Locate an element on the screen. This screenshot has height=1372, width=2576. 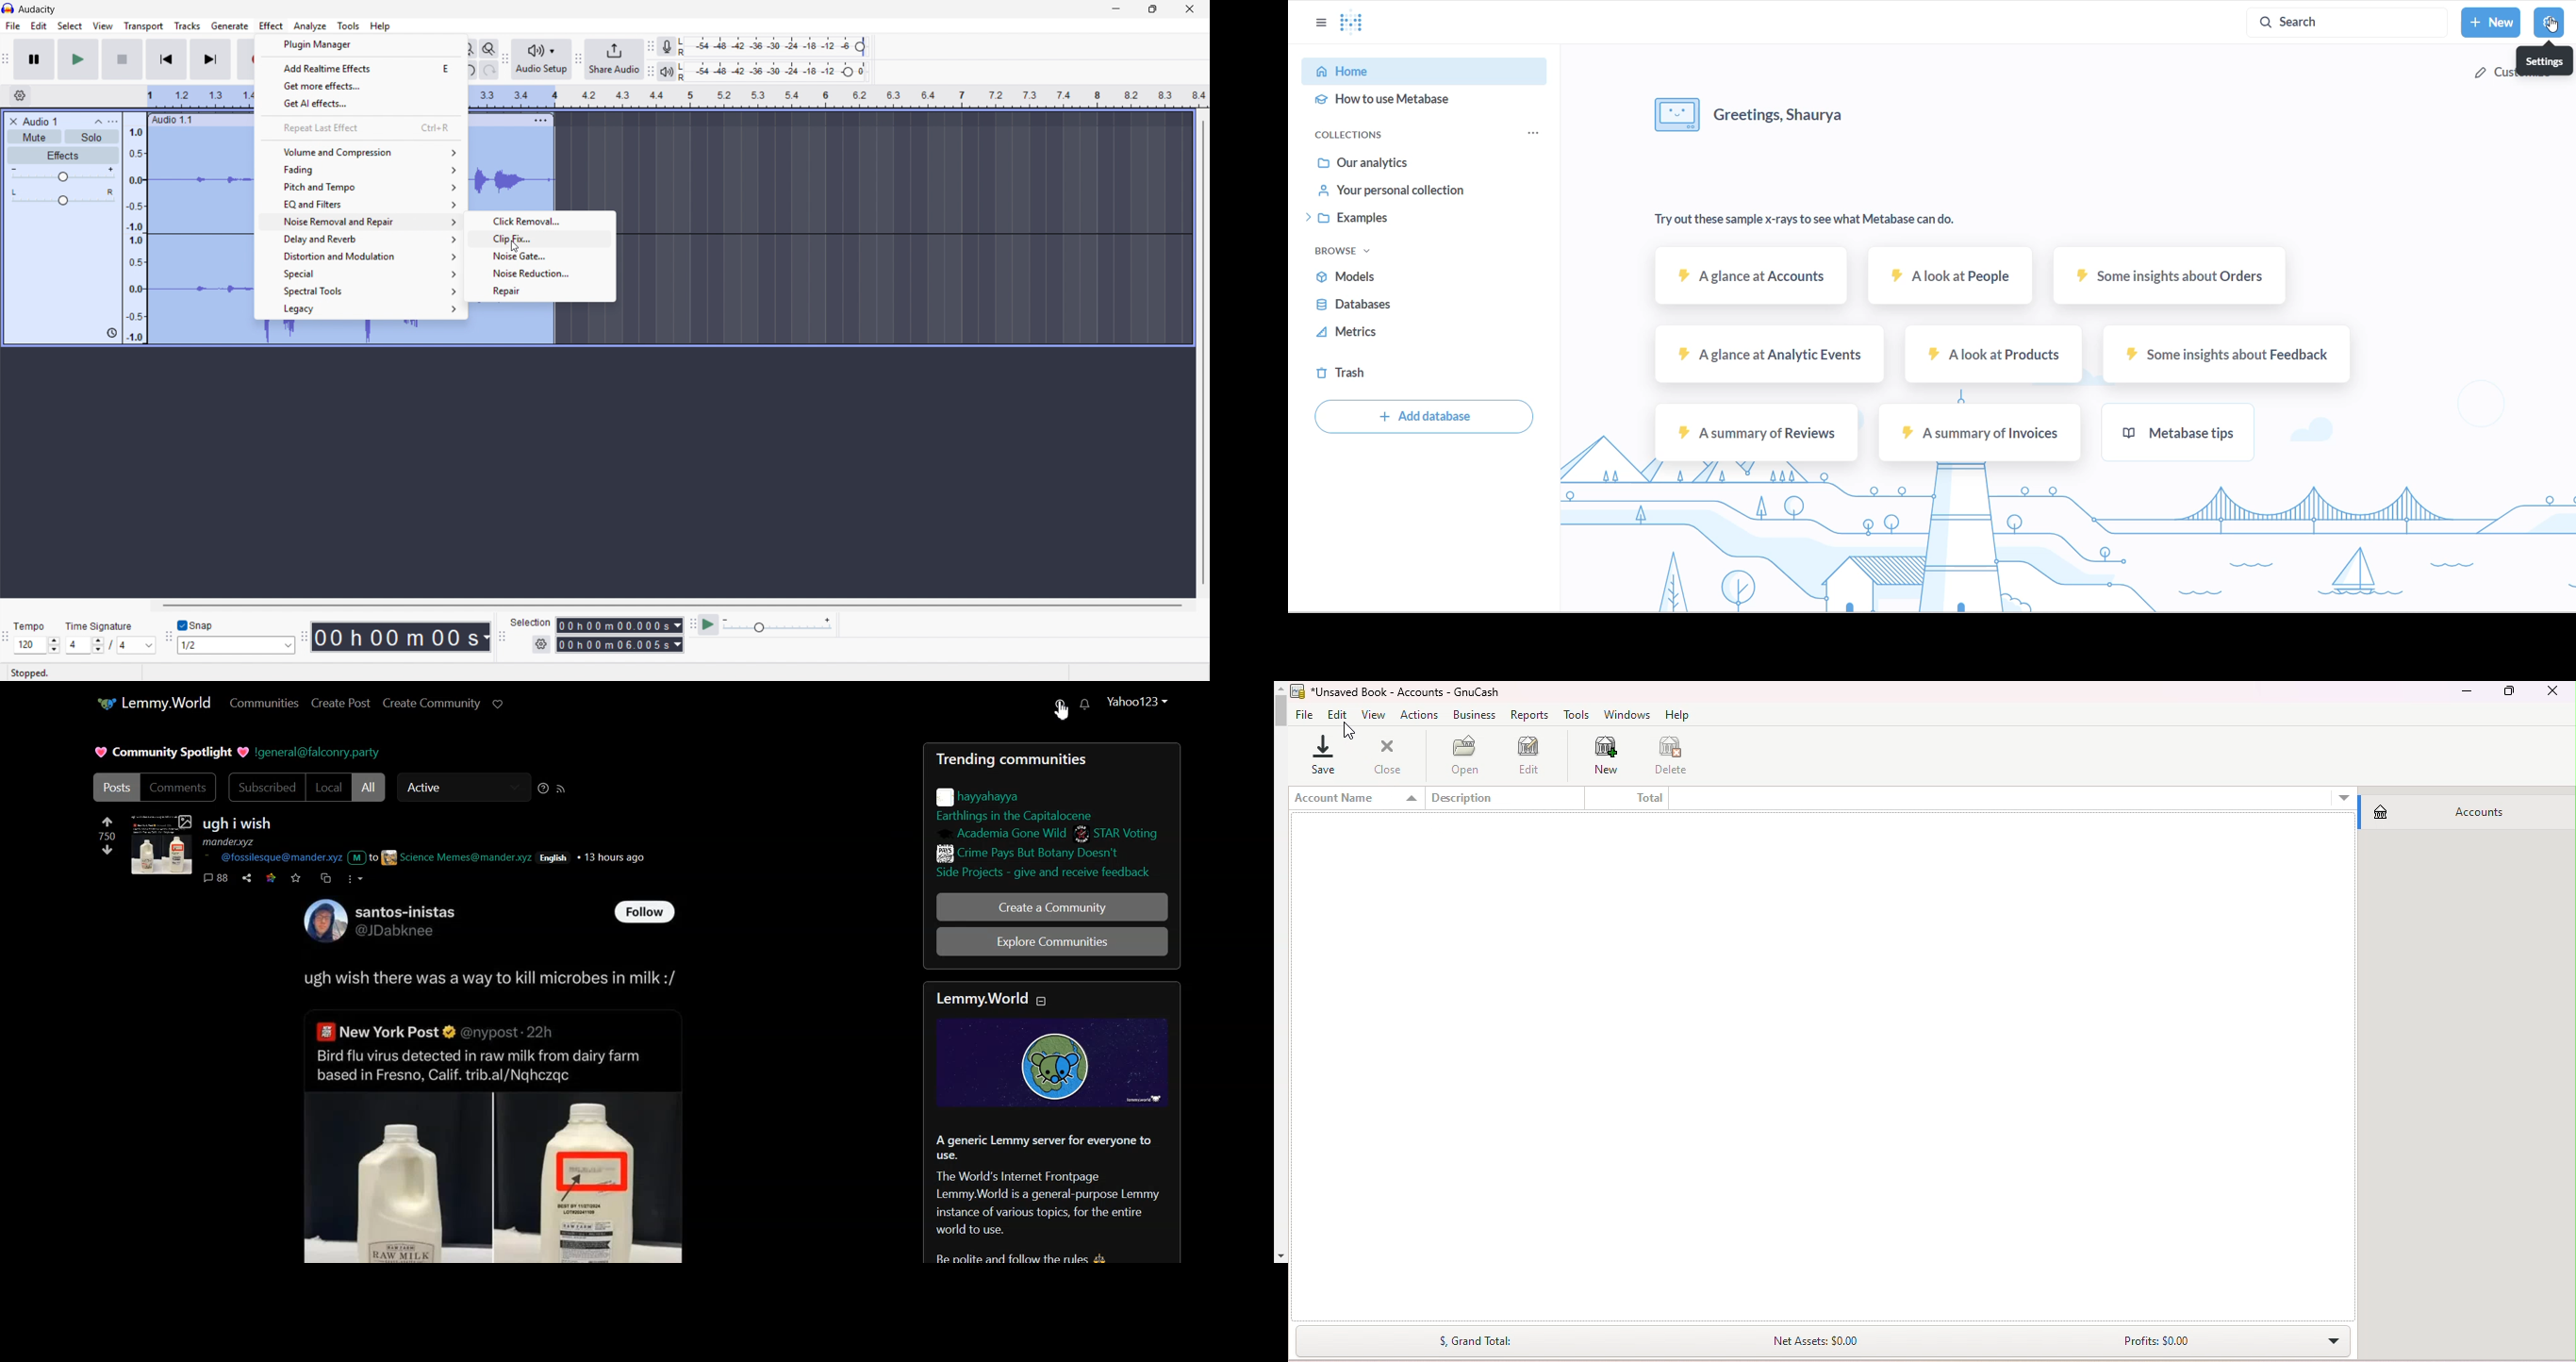
file  is located at coordinates (12, 26).